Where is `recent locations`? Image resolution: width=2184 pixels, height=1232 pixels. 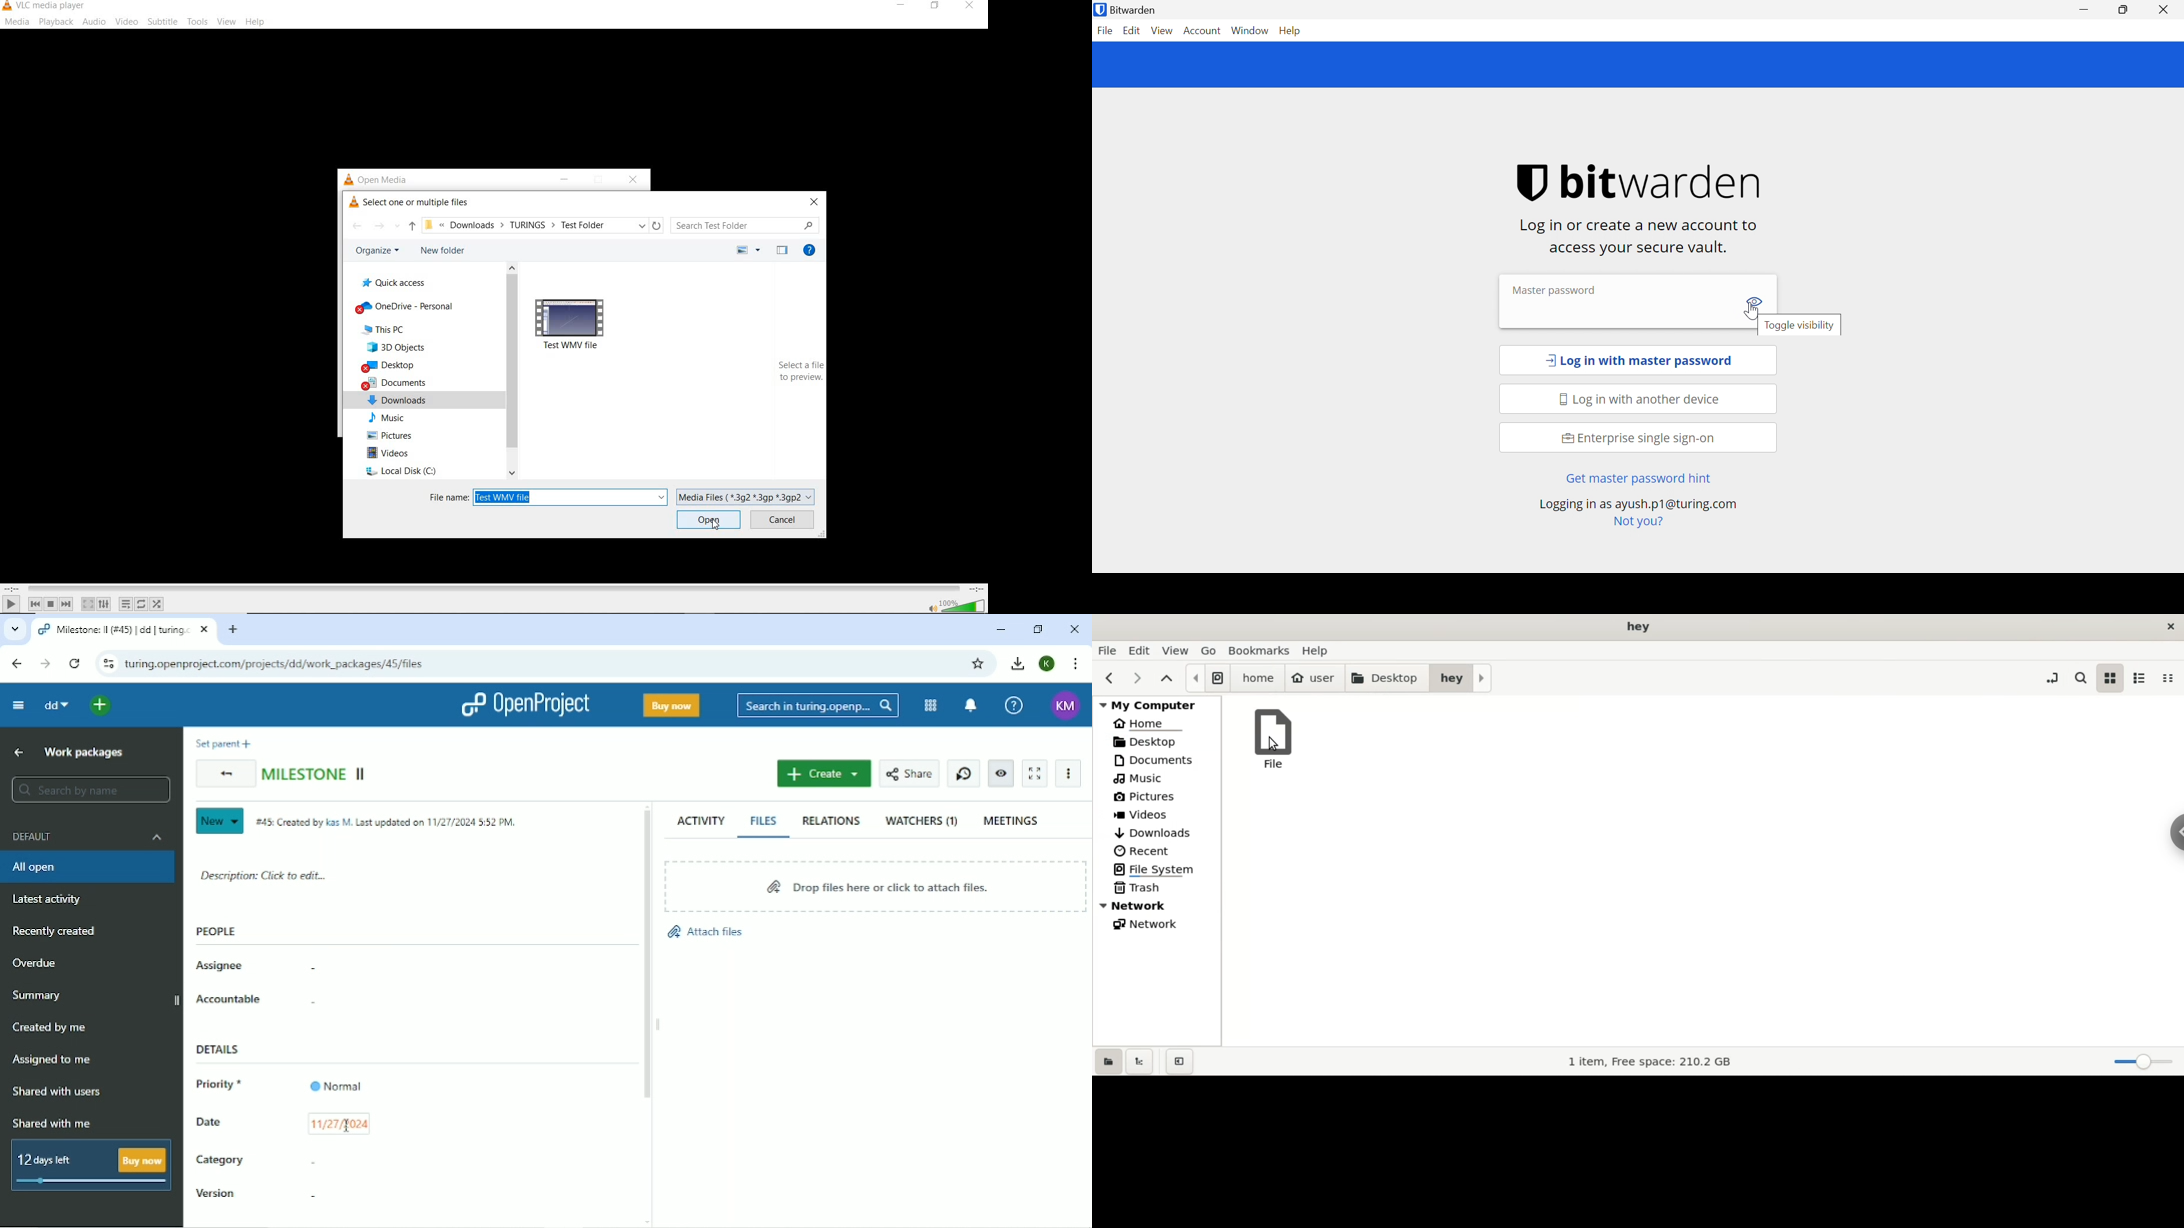 recent locations is located at coordinates (396, 226).